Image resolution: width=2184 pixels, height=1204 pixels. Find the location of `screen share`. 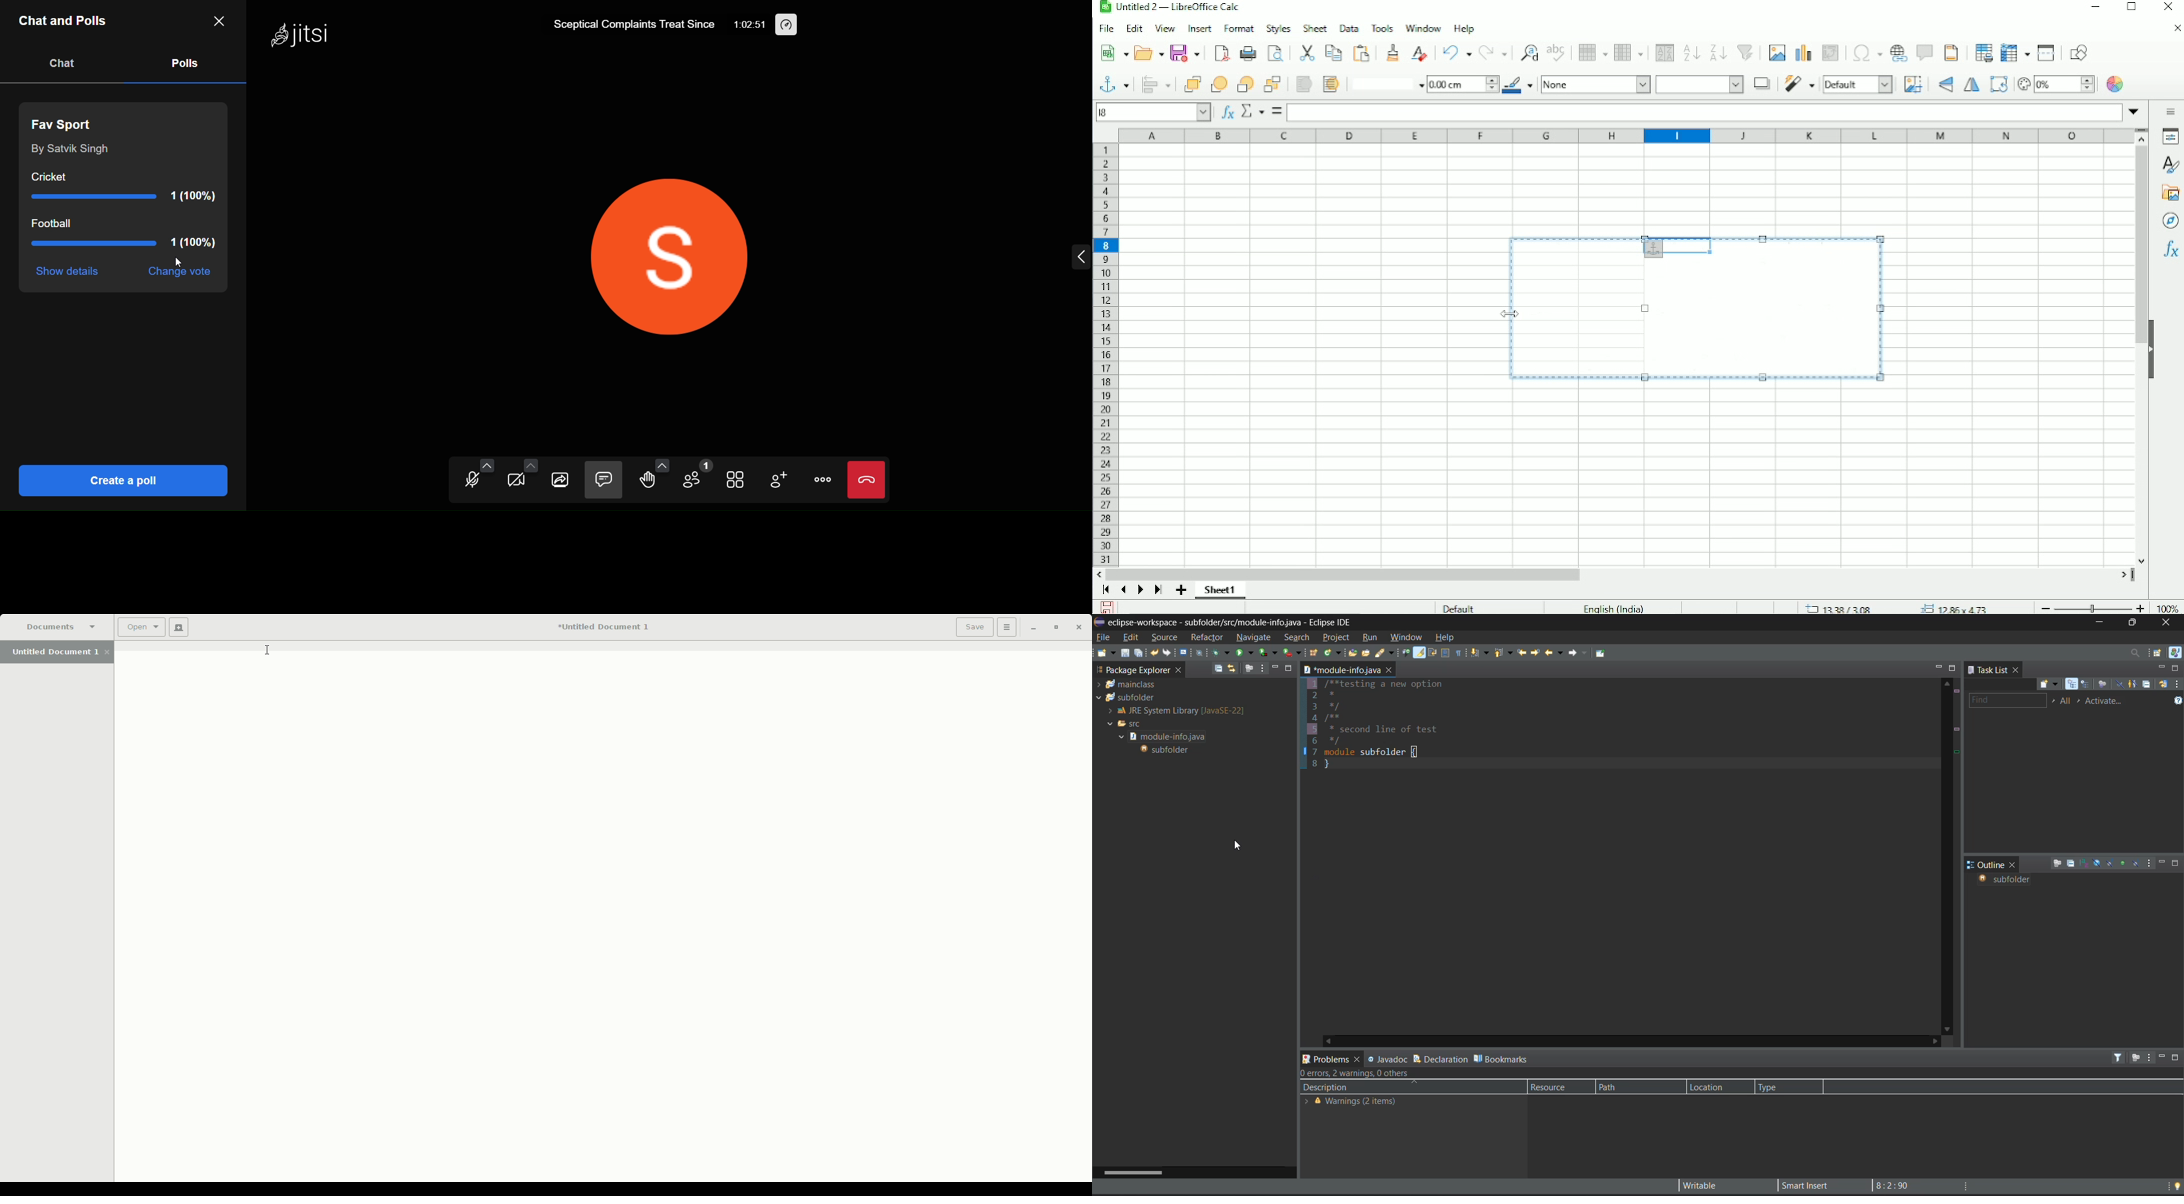

screen share is located at coordinates (560, 482).